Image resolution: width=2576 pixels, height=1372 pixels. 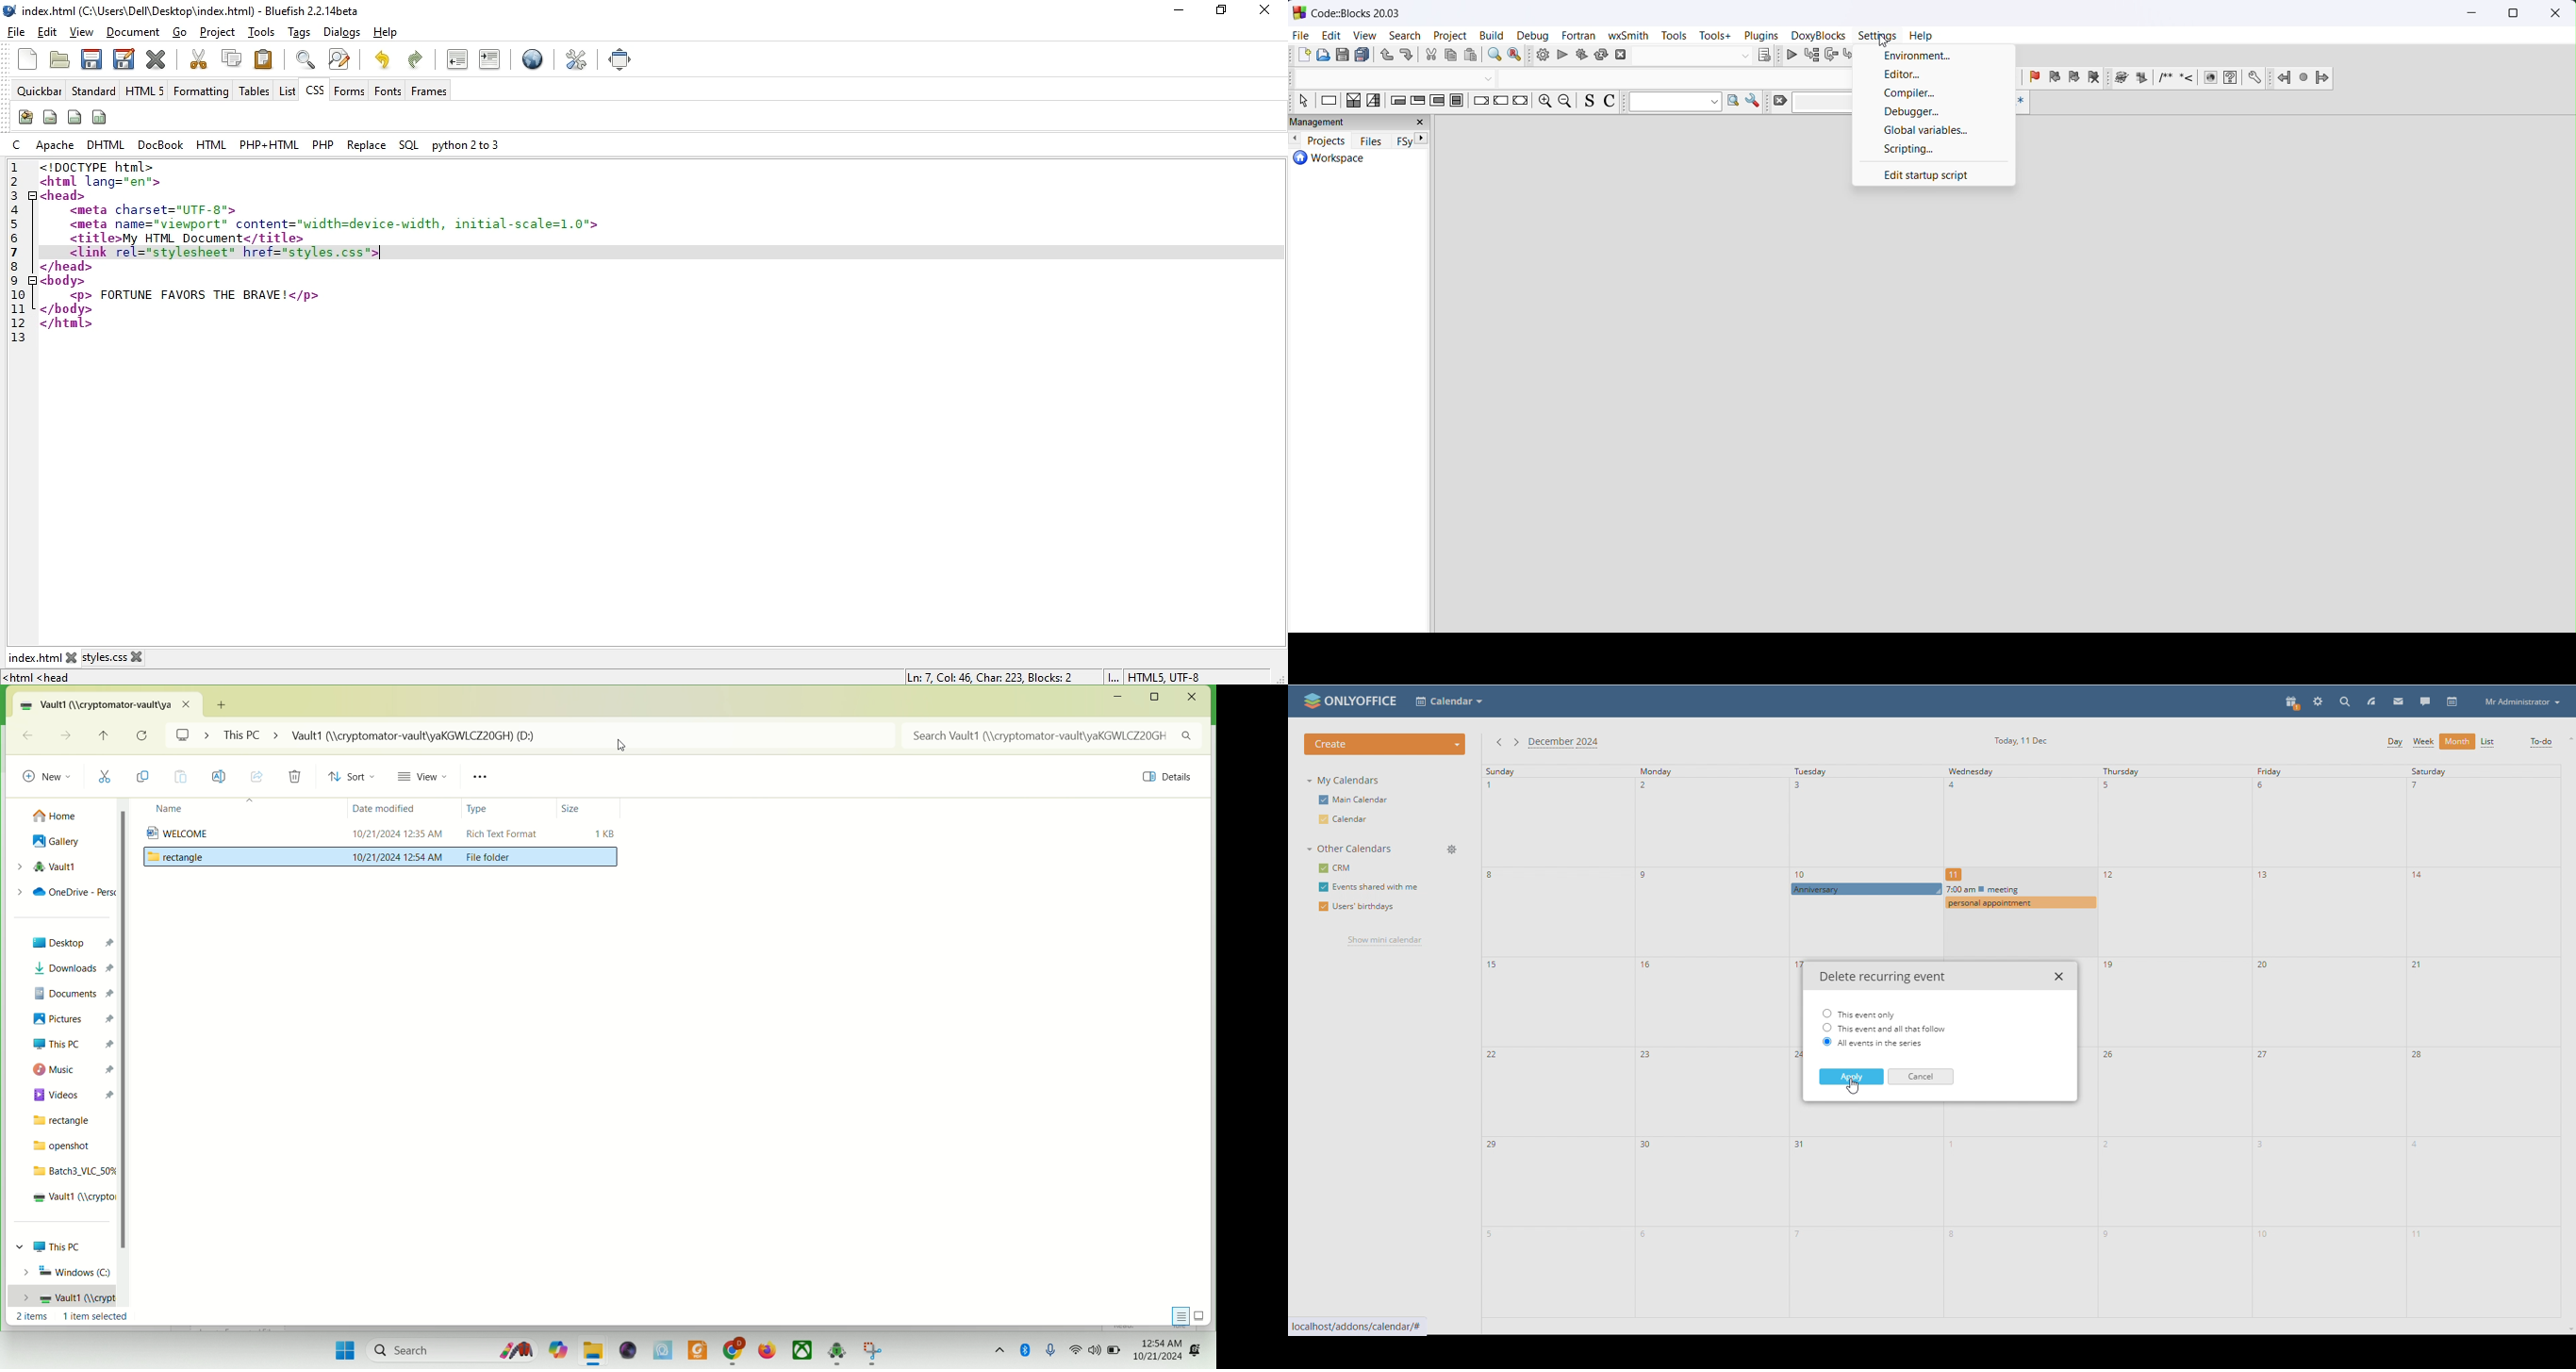 What do you see at coordinates (1344, 55) in the screenshot?
I see `save` at bounding box center [1344, 55].